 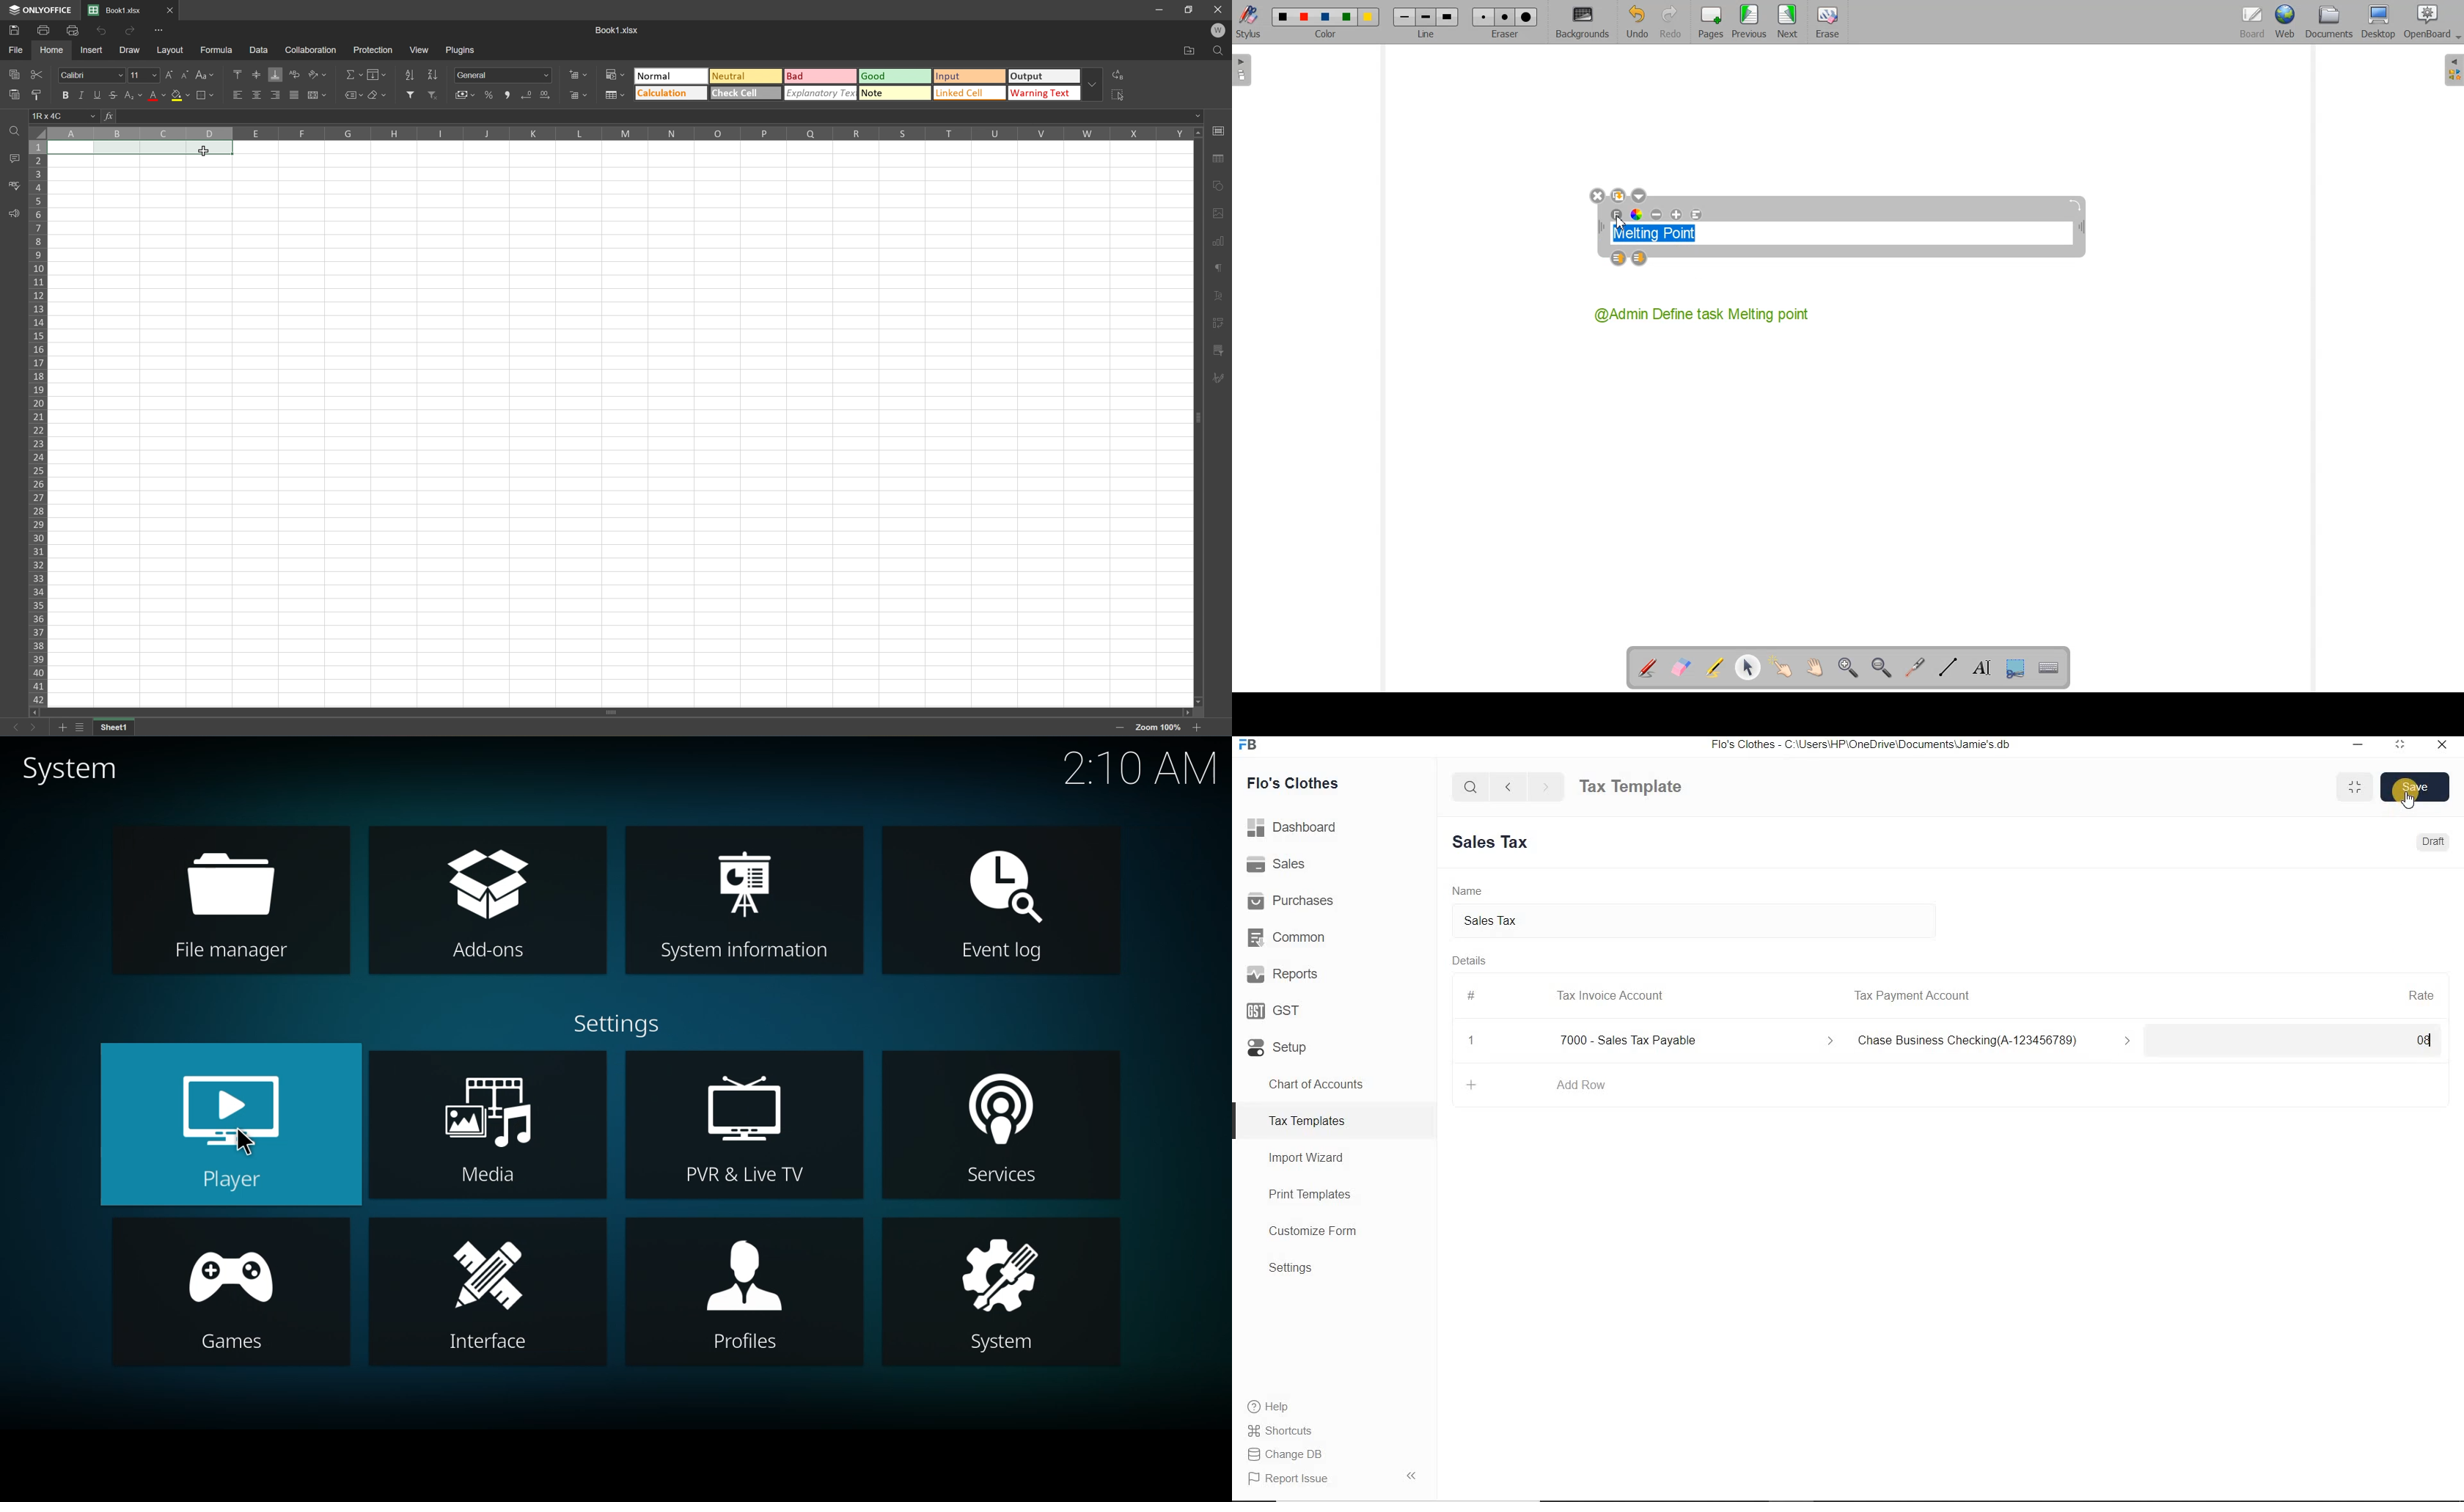 What do you see at coordinates (294, 96) in the screenshot?
I see `Justified` at bounding box center [294, 96].